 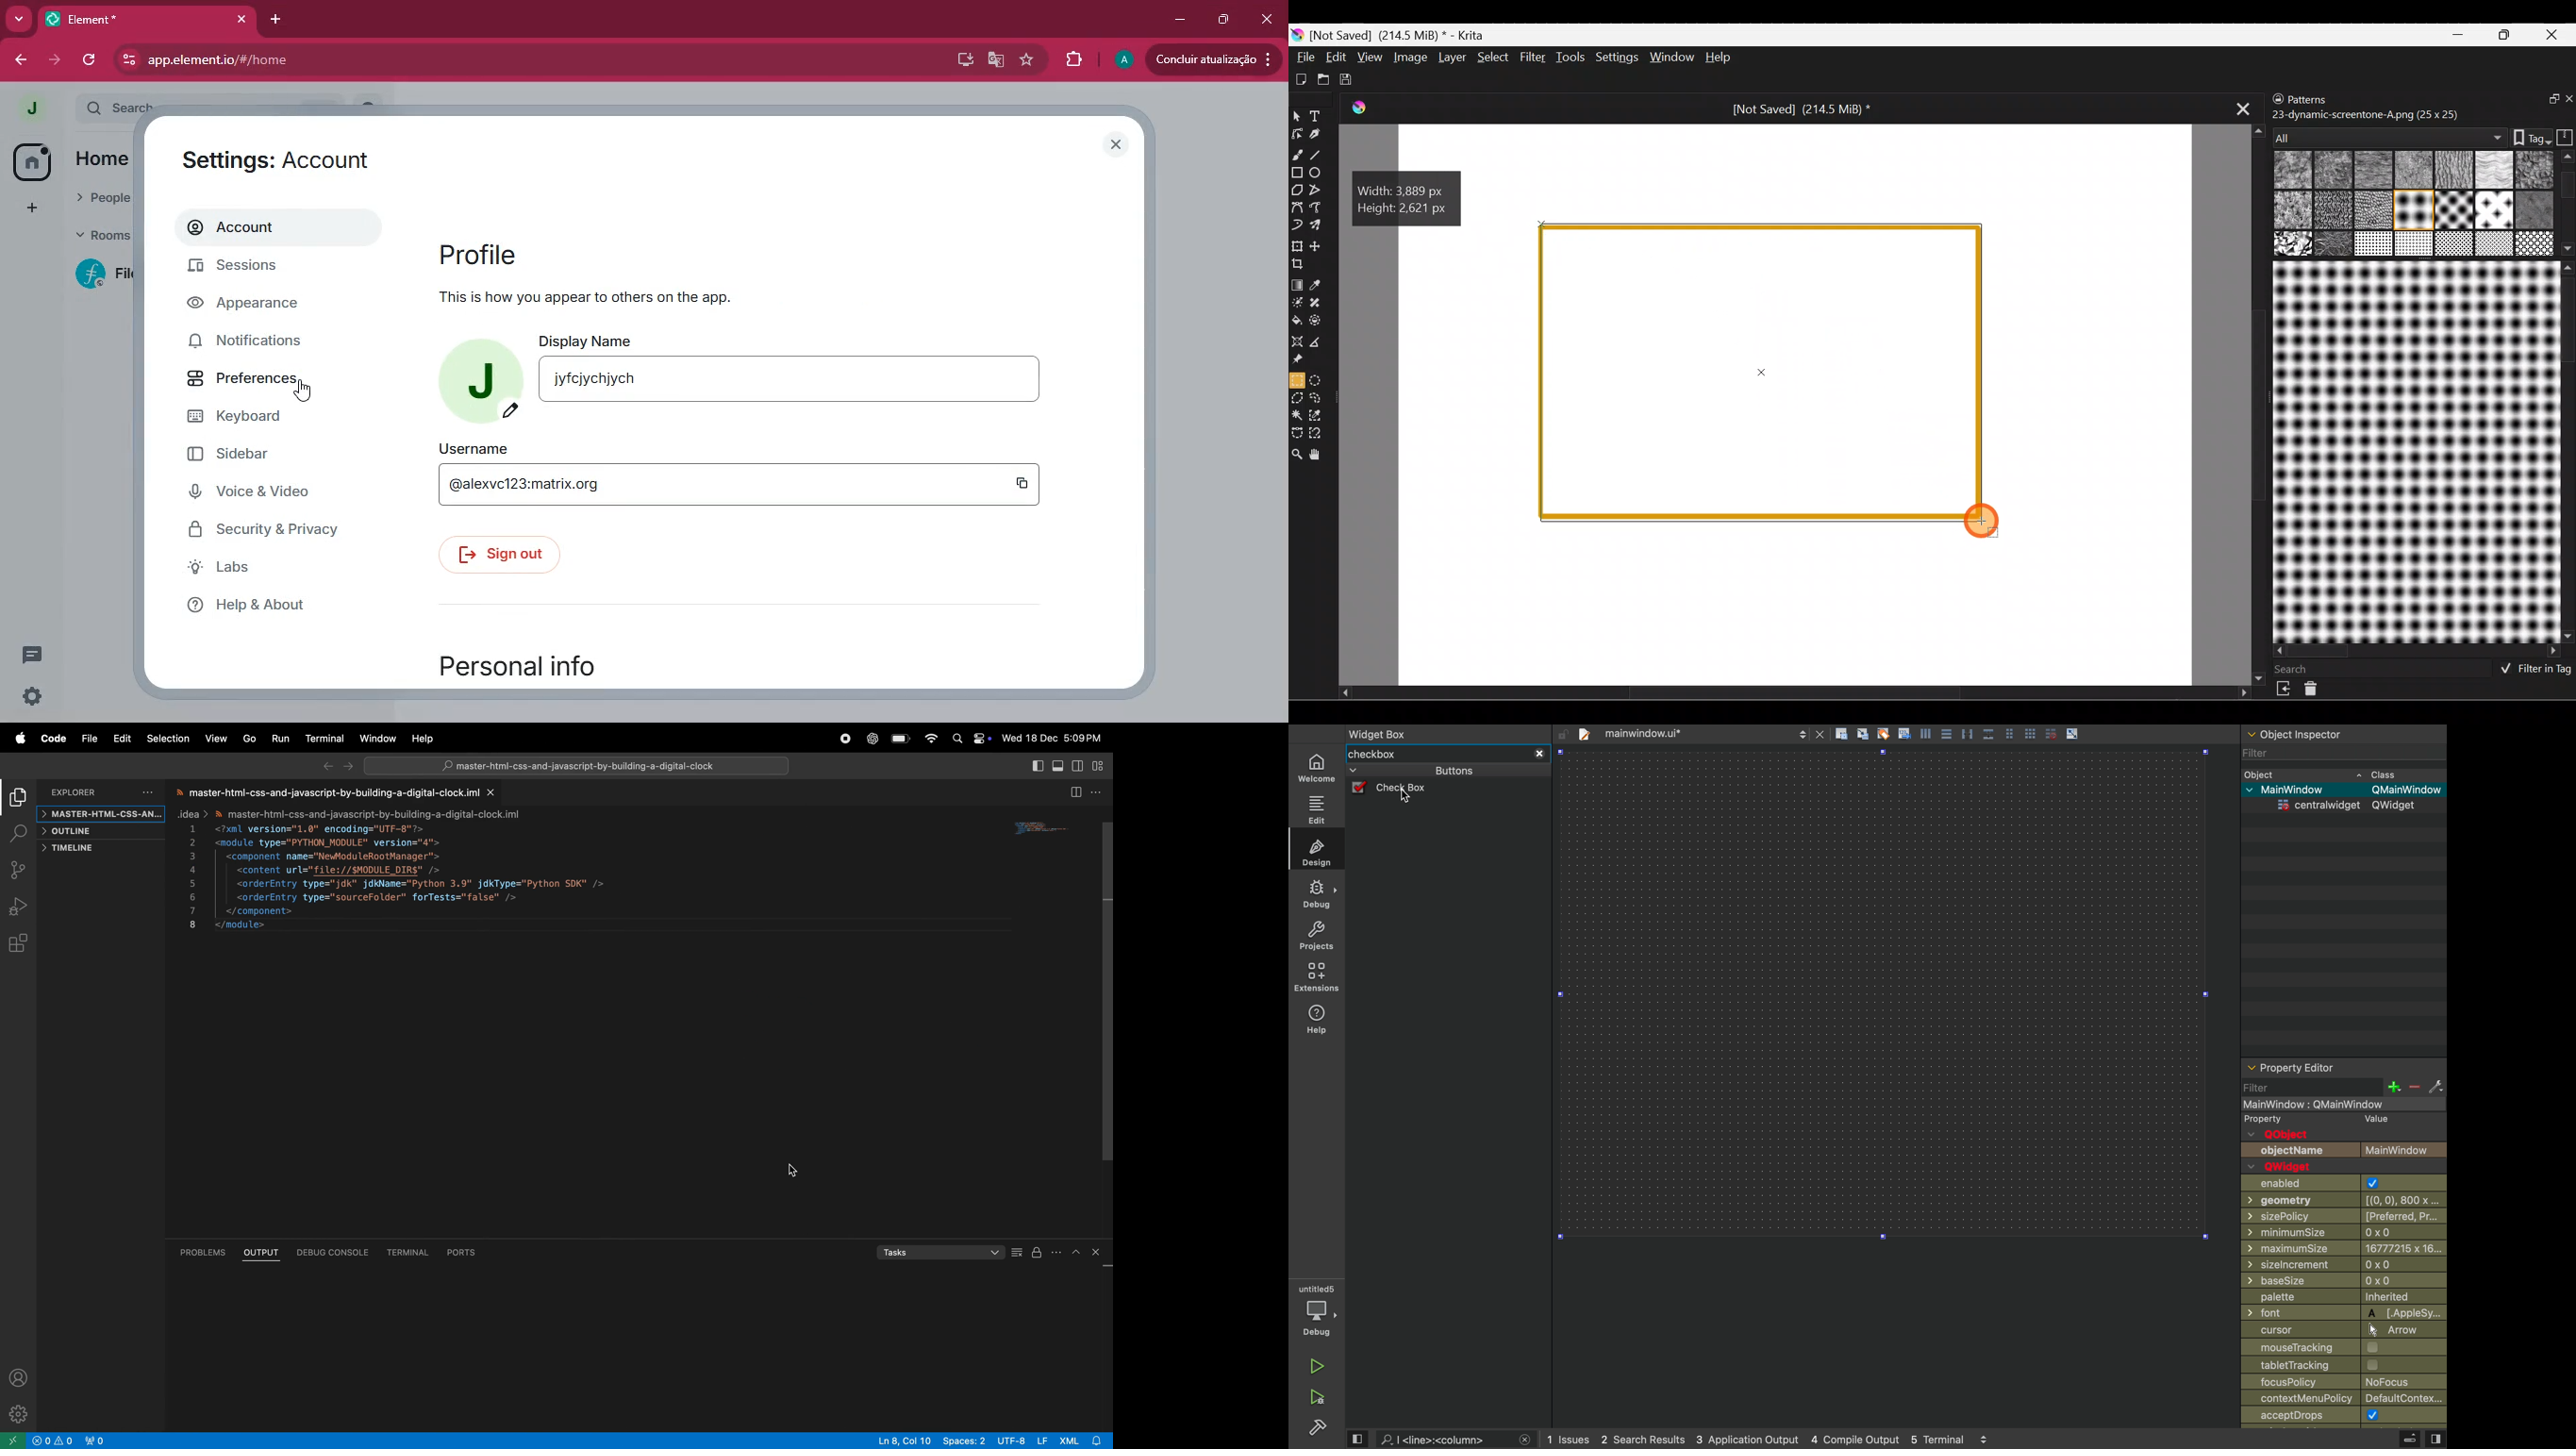 I want to click on plus, so click(x=2394, y=1087).